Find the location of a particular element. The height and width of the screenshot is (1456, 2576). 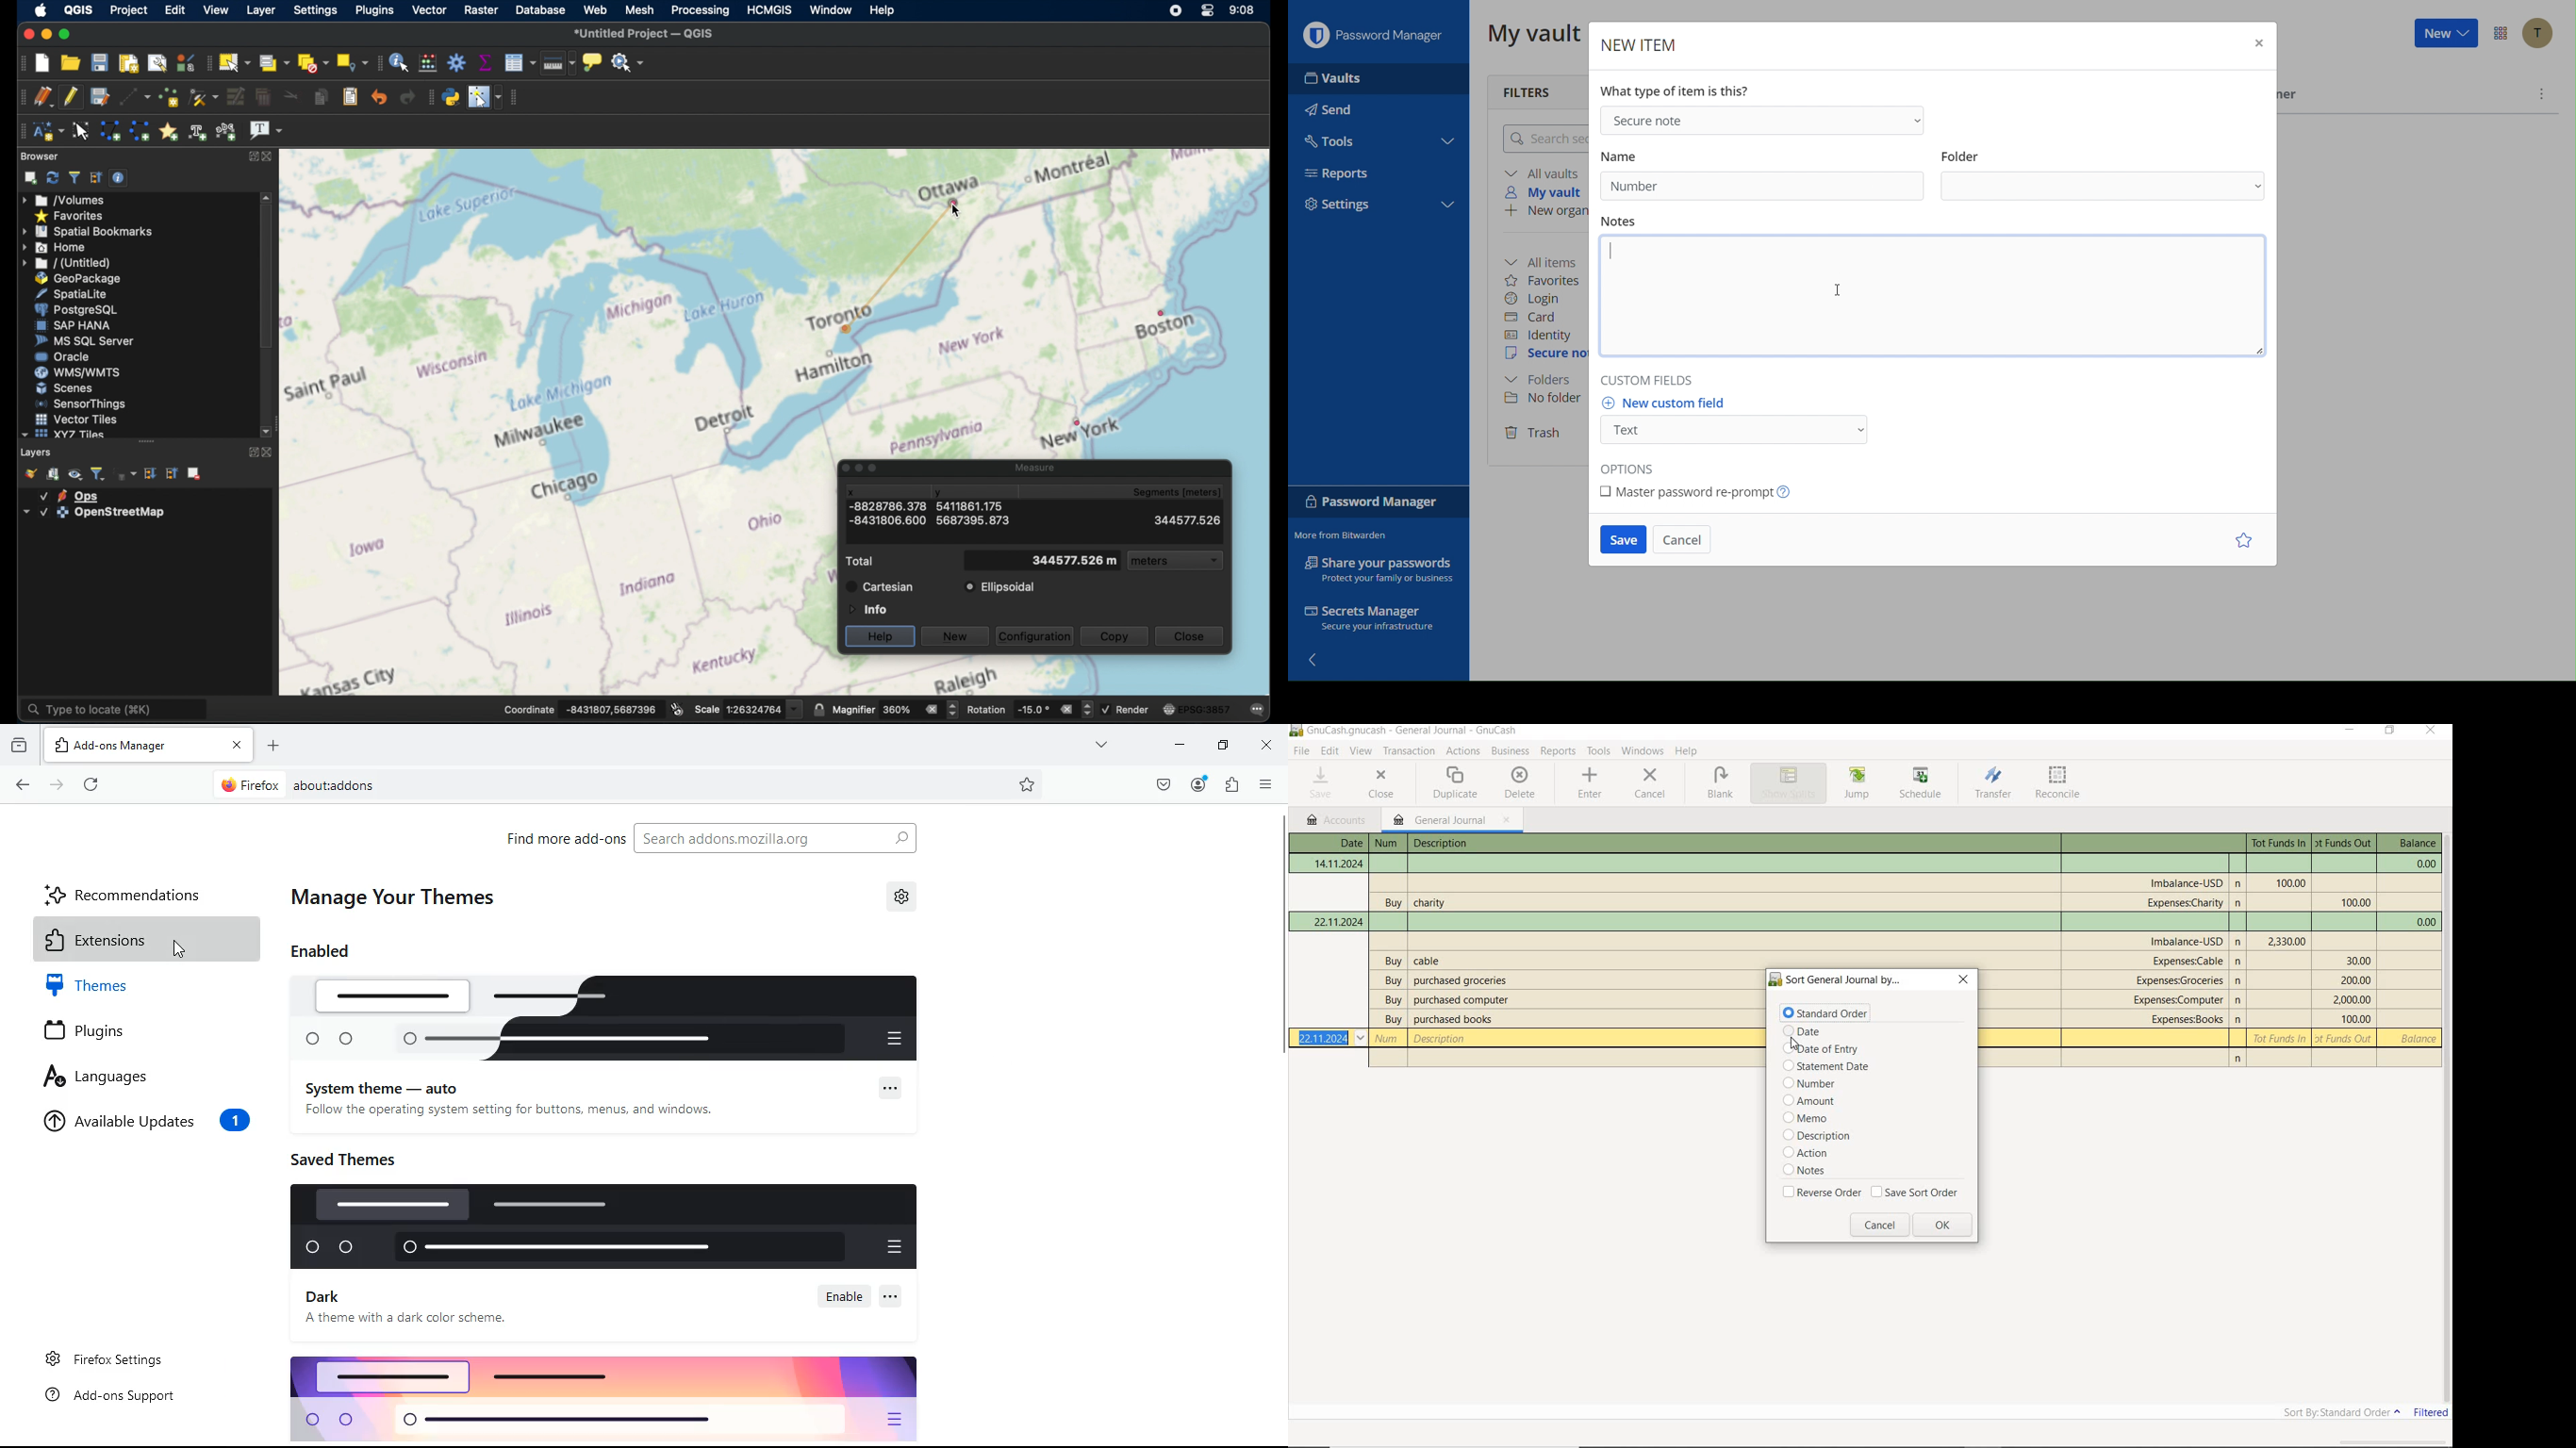

plugins is located at coordinates (373, 11).